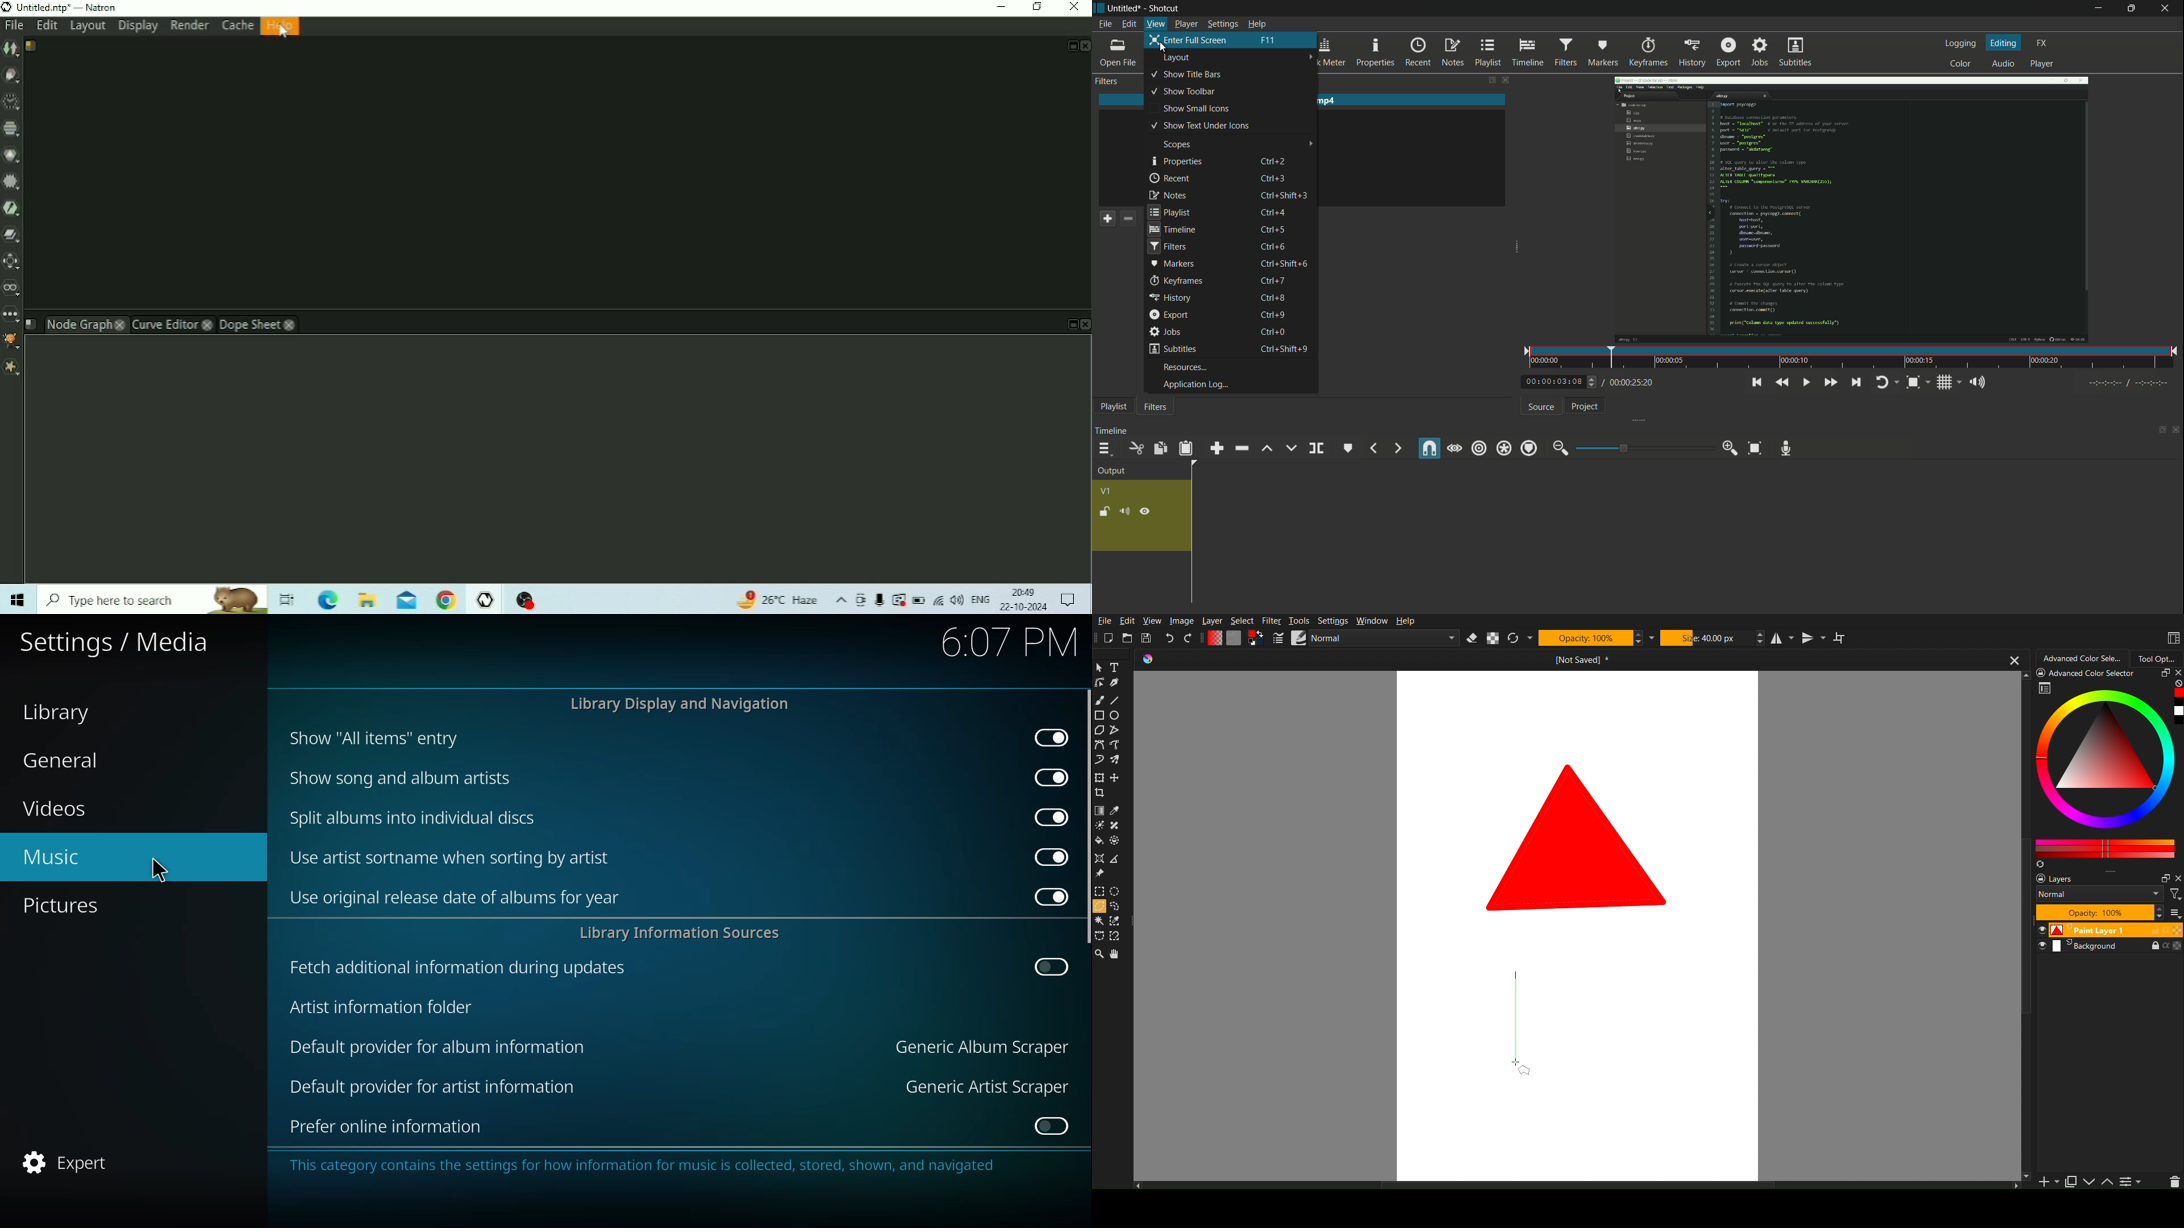  What do you see at coordinates (1103, 449) in the screenshot?
I see `timeline menu` at bounding box center [1103, 449].